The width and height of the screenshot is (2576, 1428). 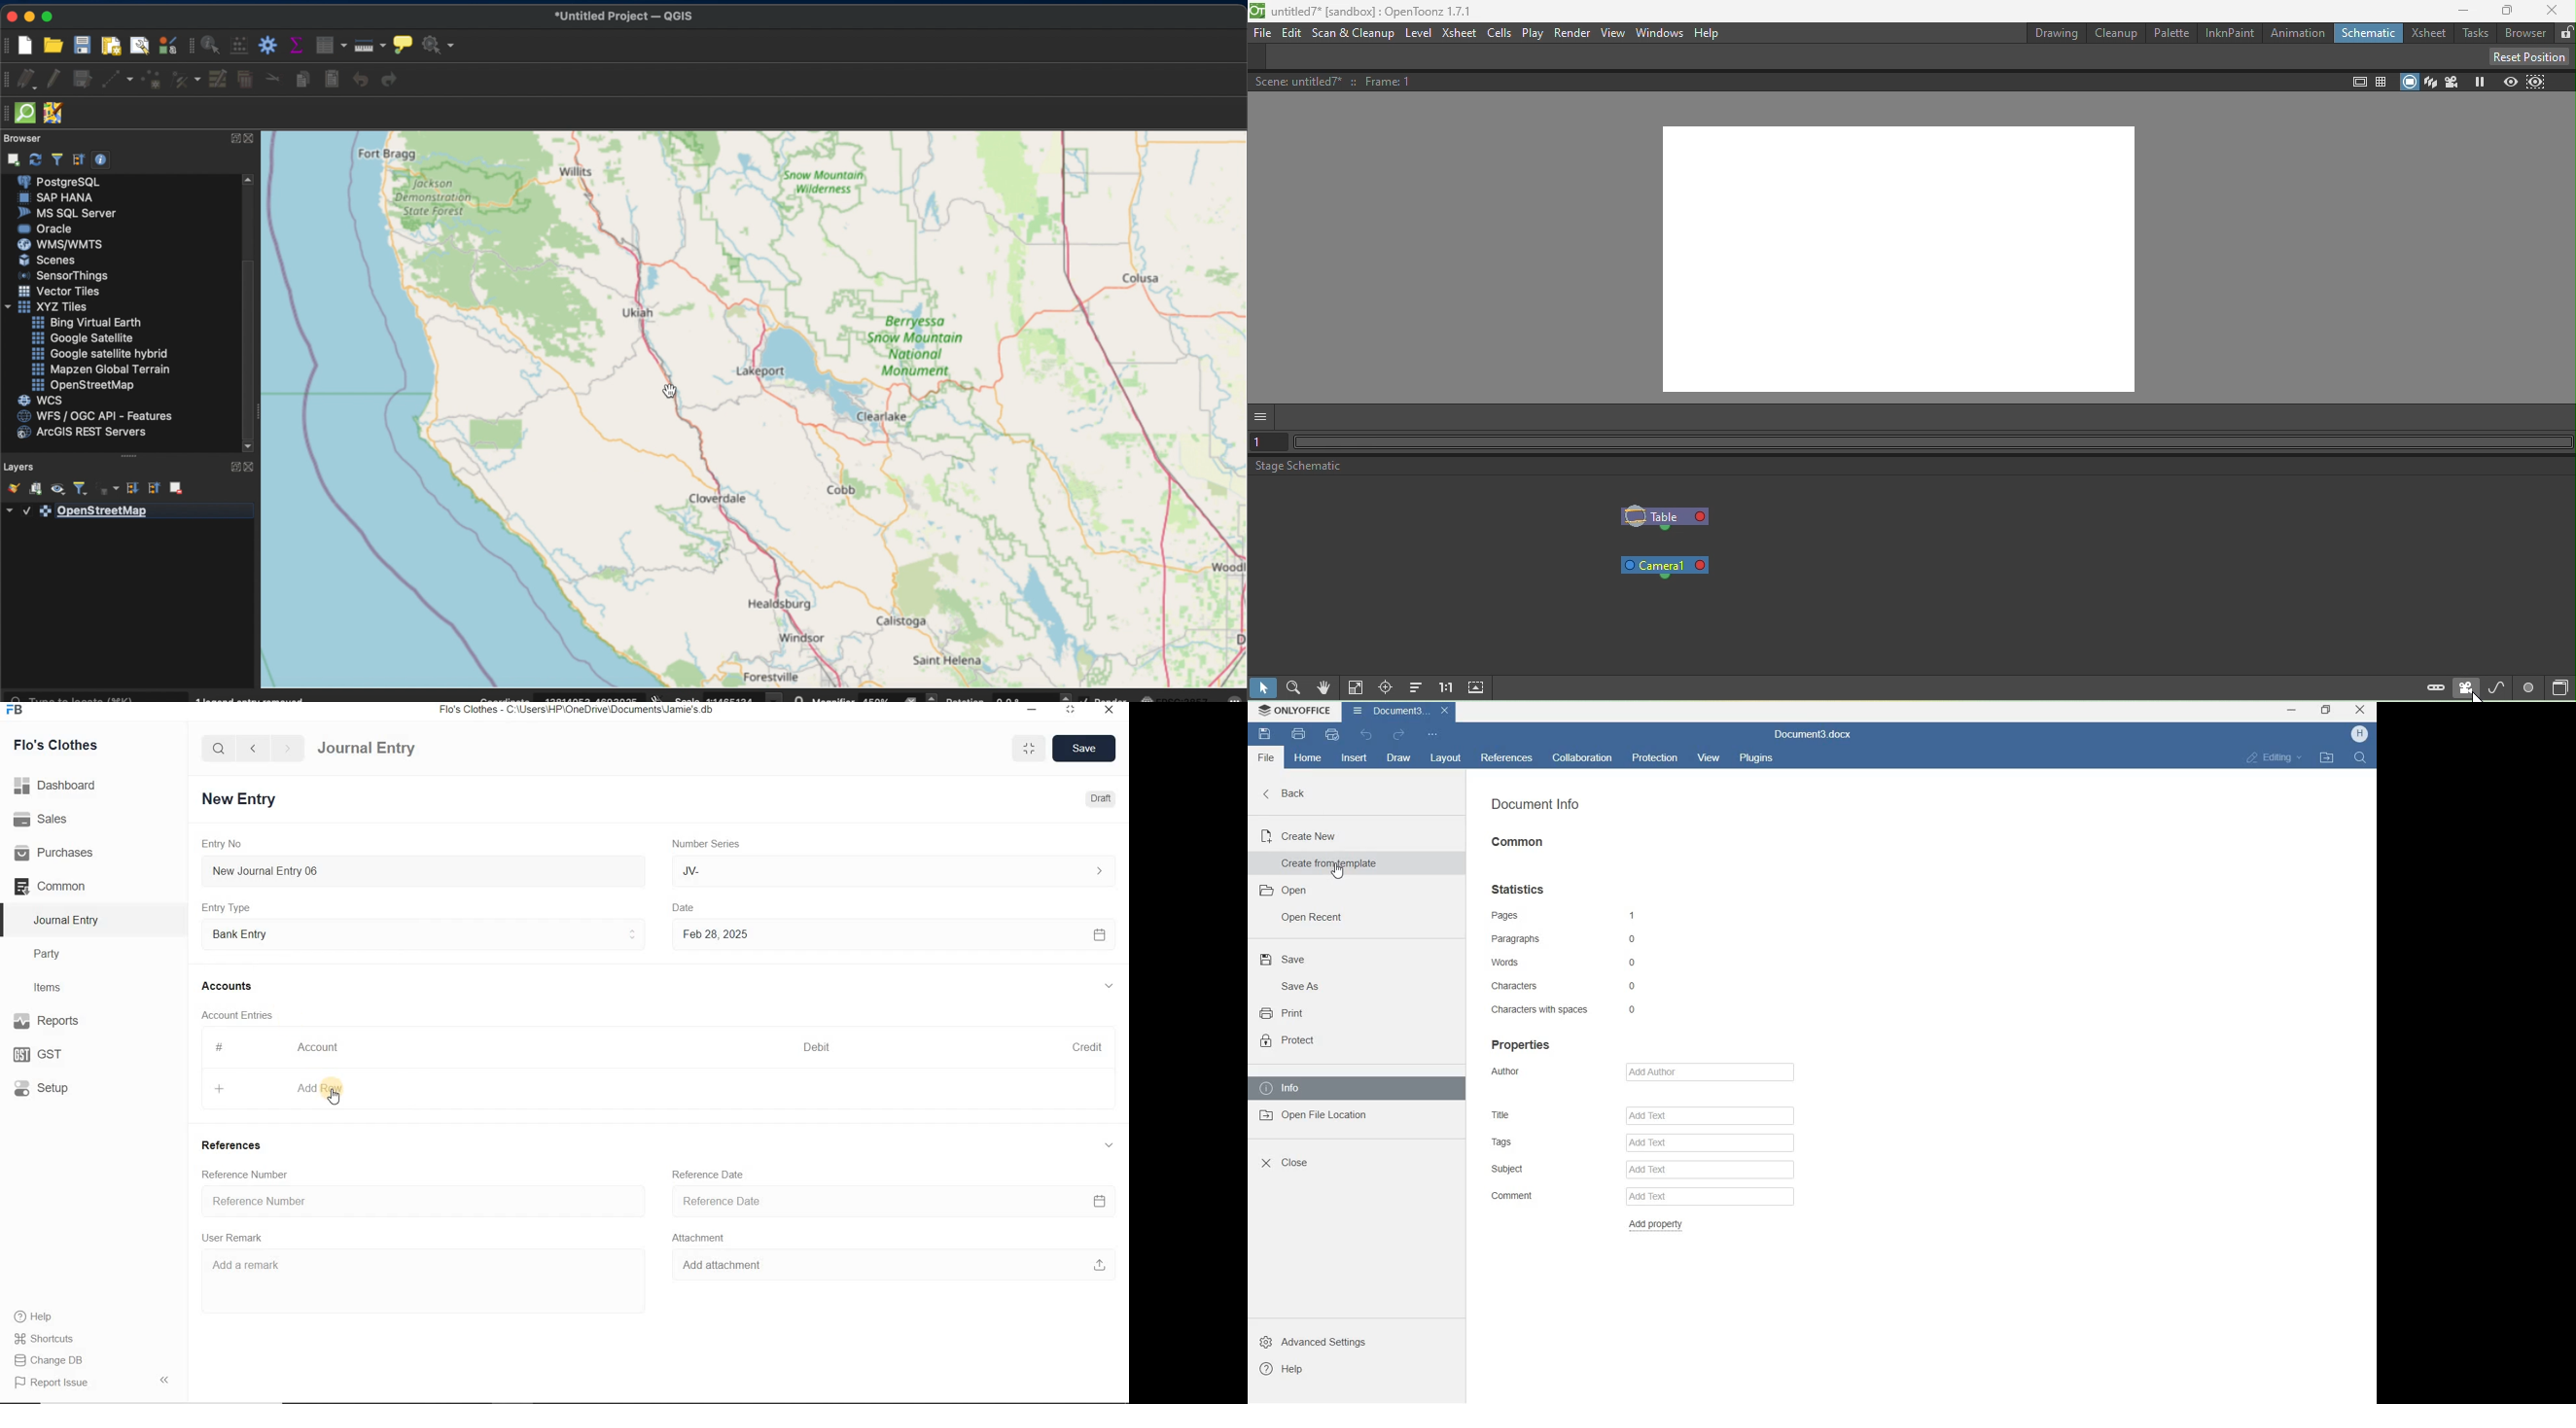 I want to click on info, so click(x=1338, y=1090).